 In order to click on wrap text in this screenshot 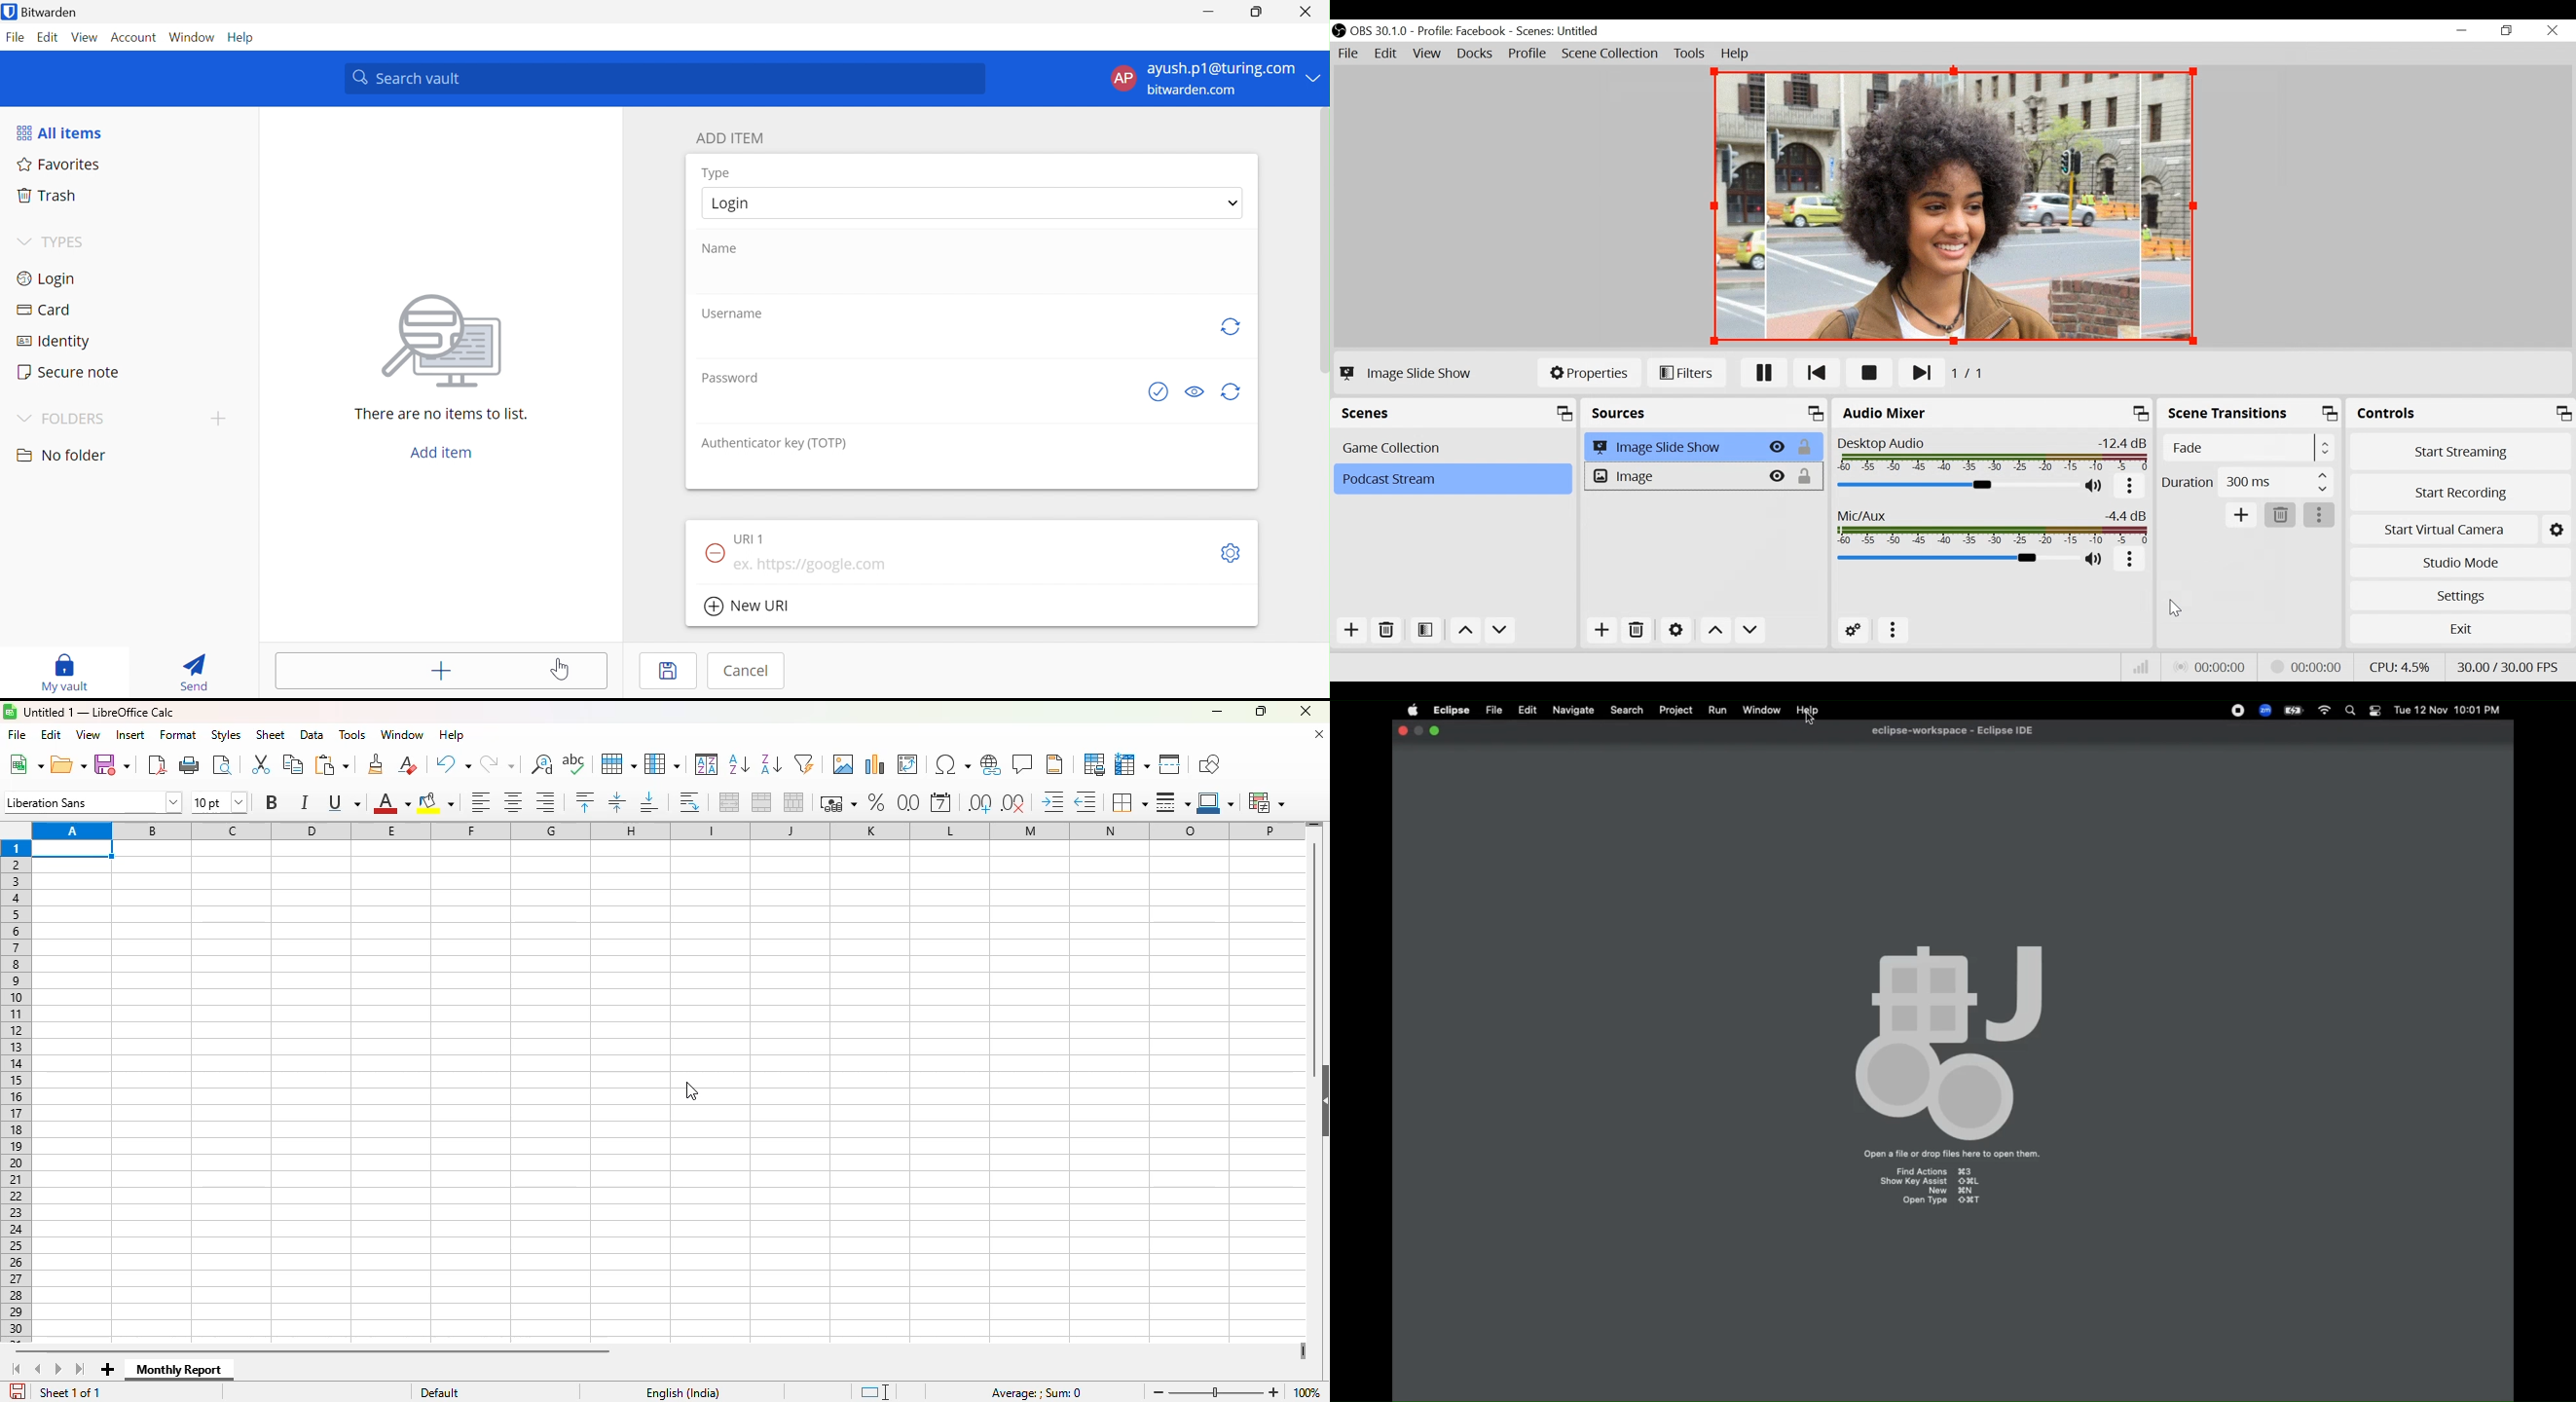, I will do `click(689, 803)`.